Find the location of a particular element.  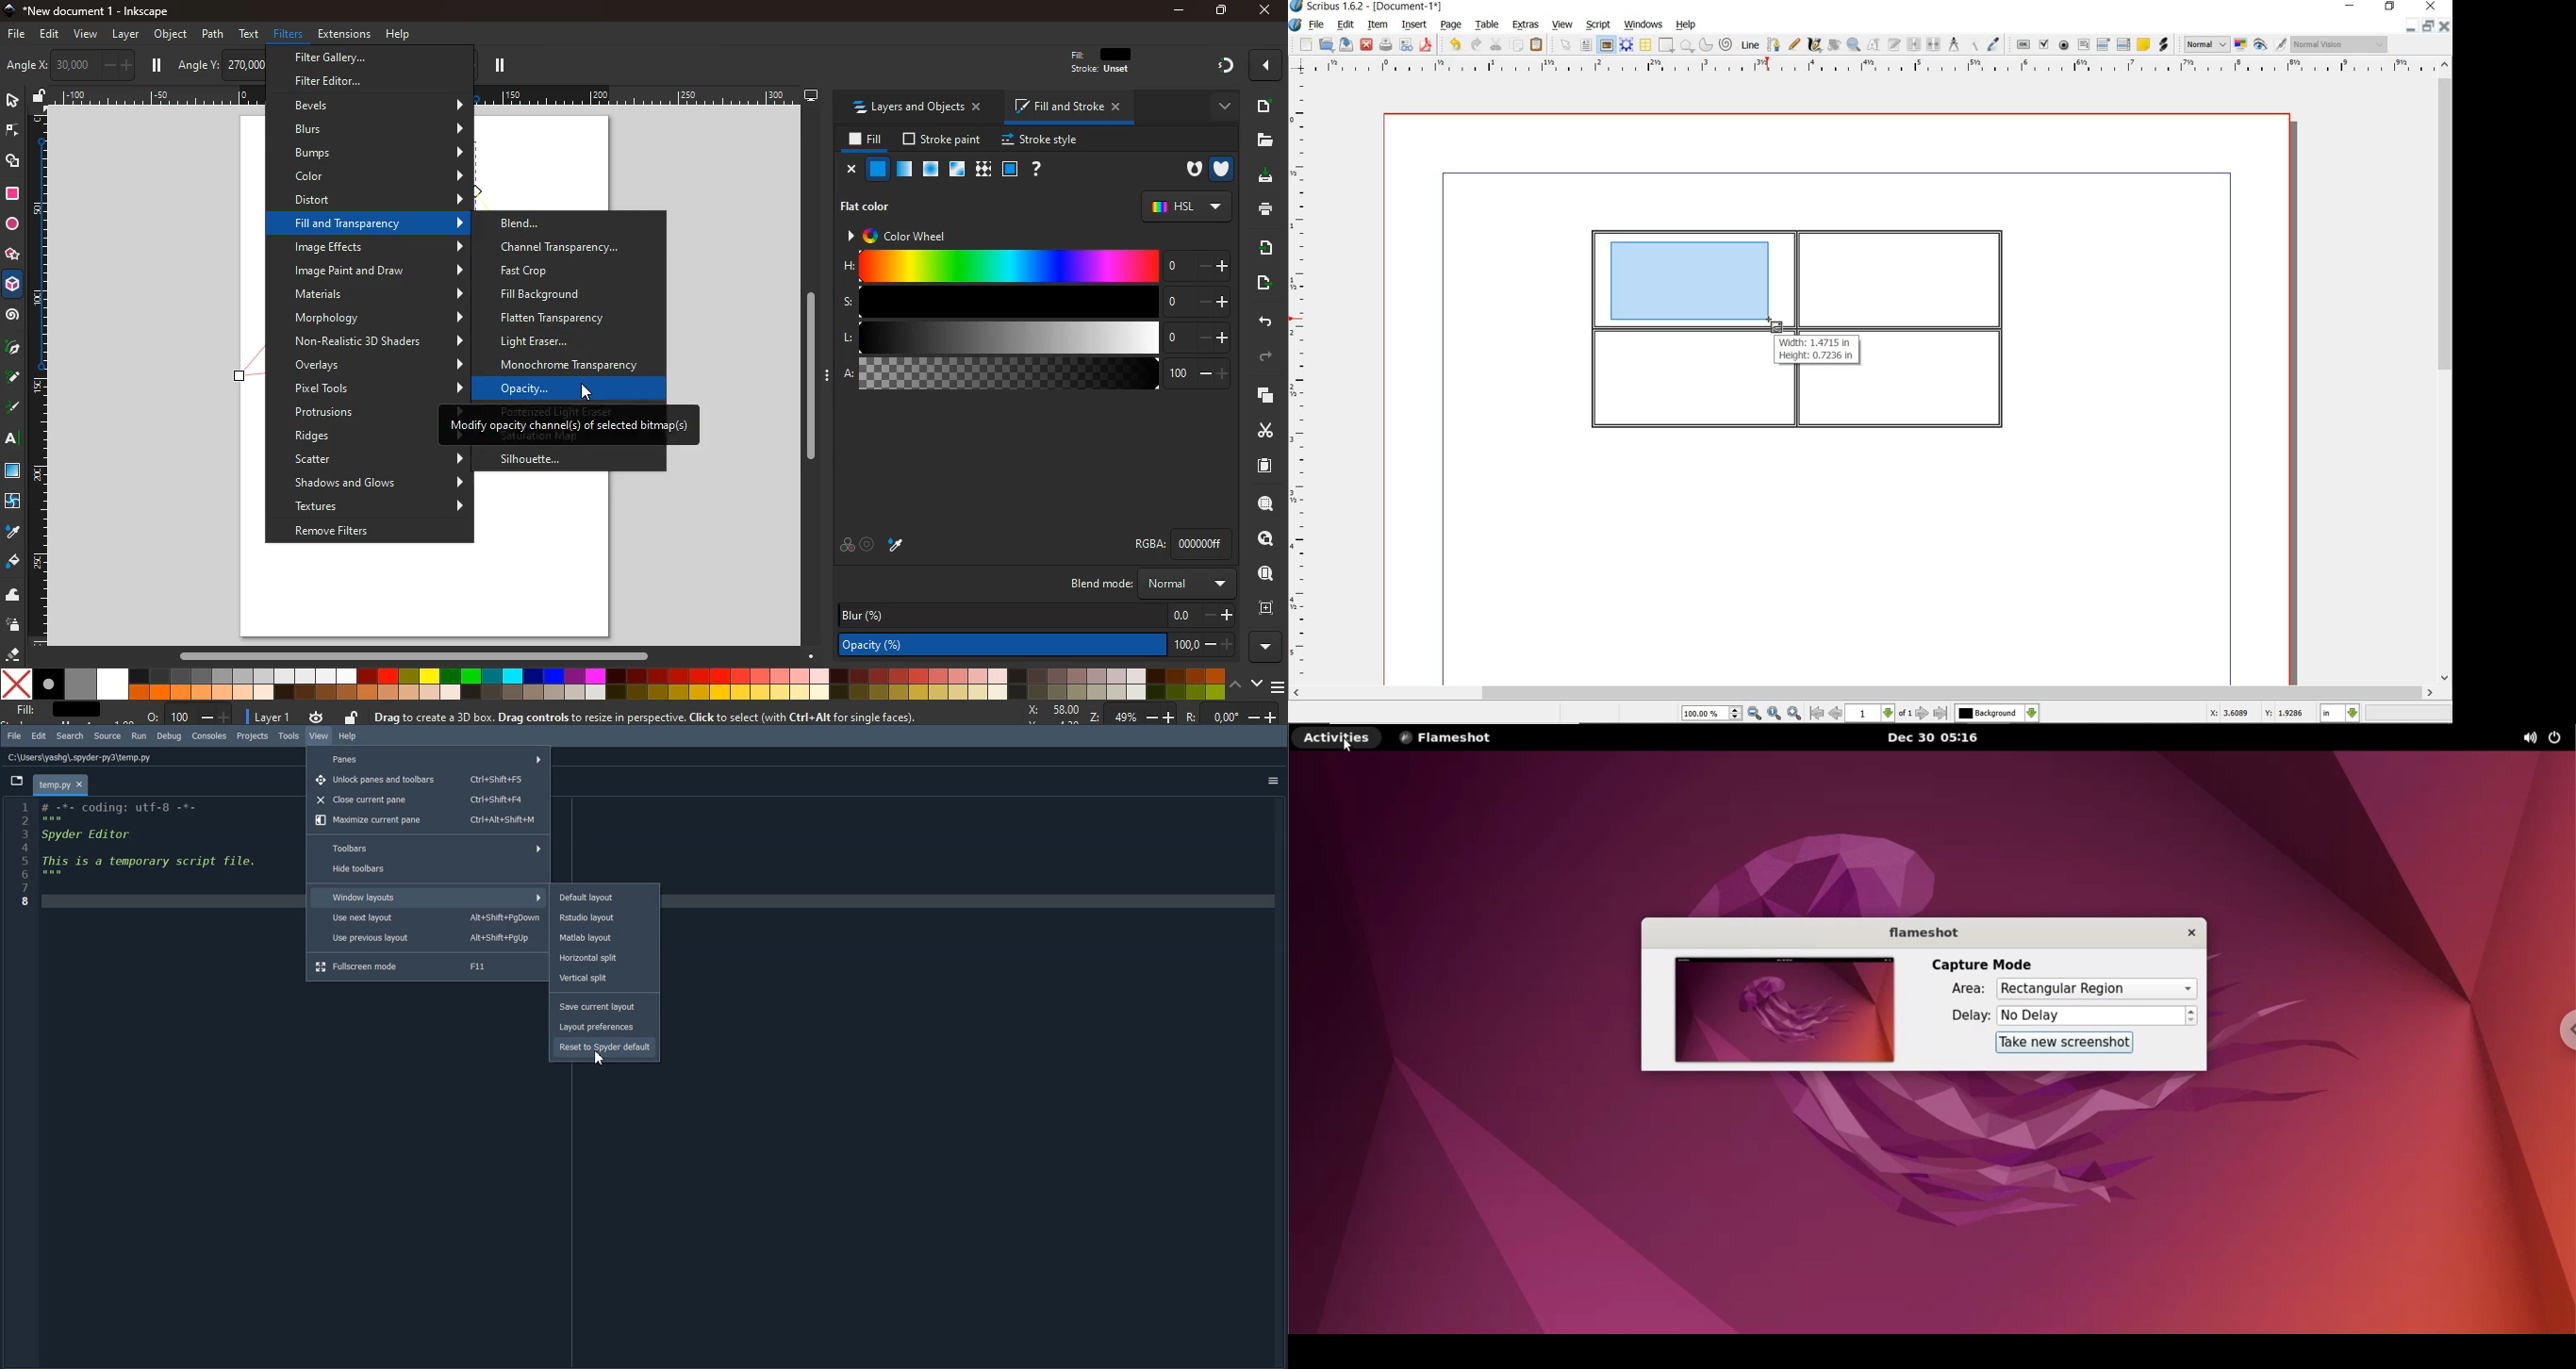

fill is located at coordinates (57, 710).